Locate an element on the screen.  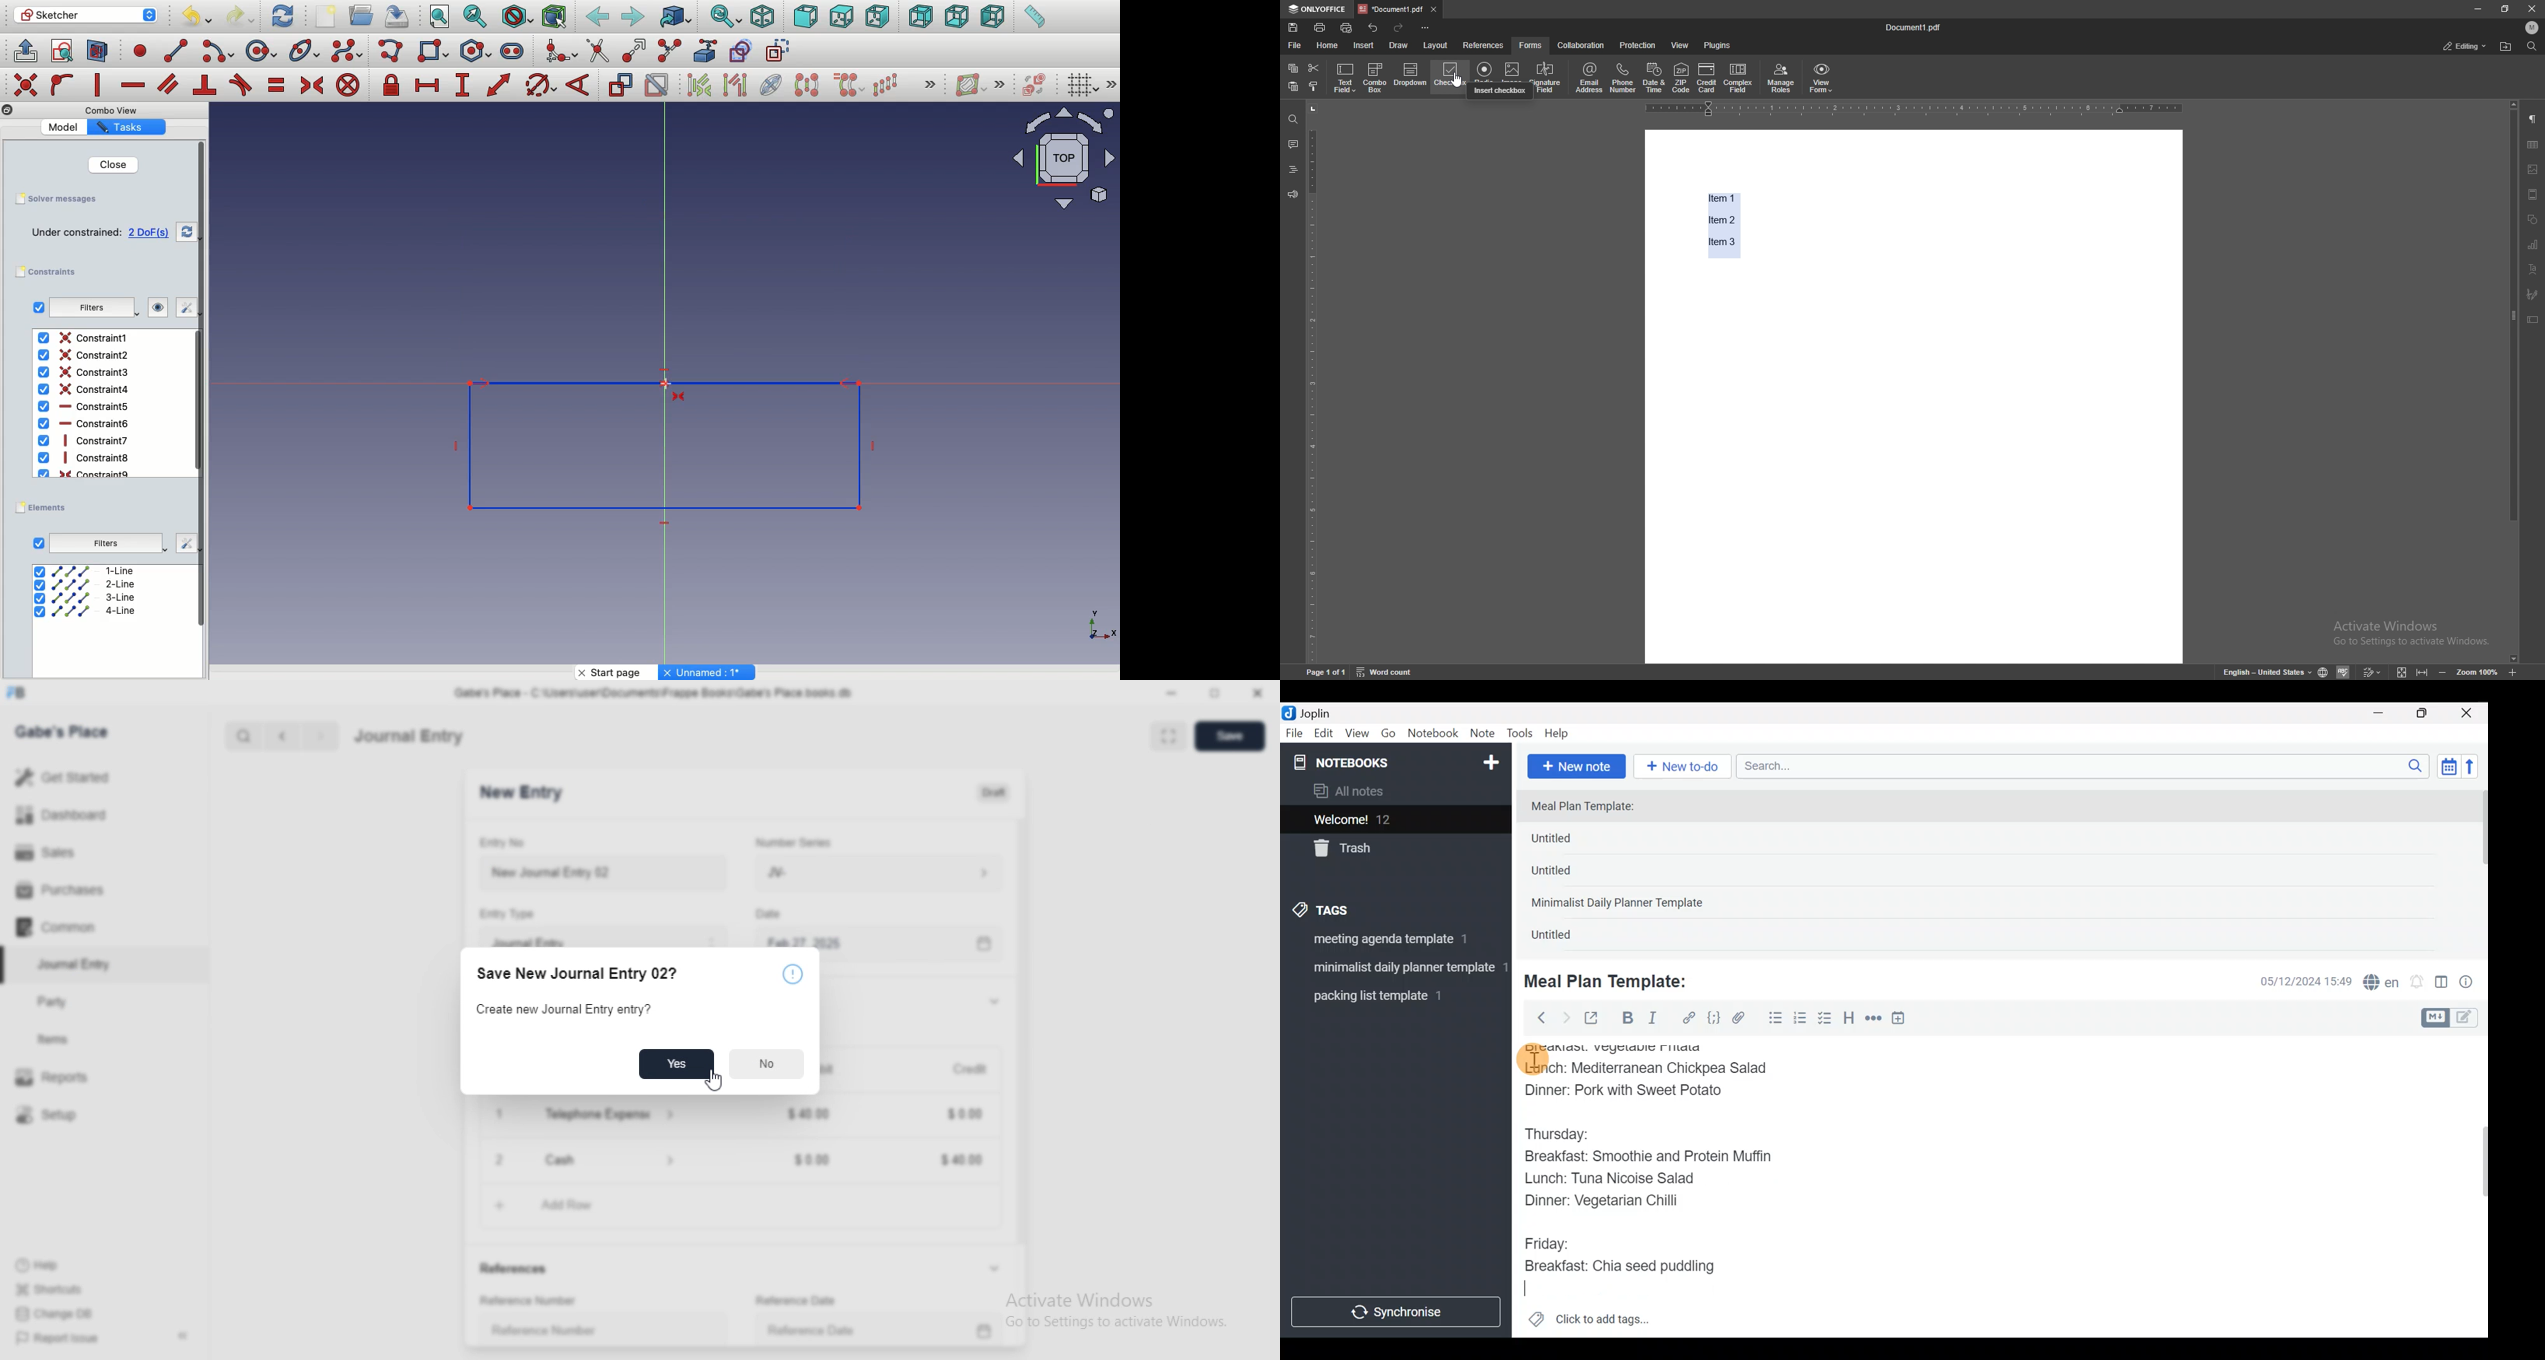
Save is located at coordinates (55, 198).